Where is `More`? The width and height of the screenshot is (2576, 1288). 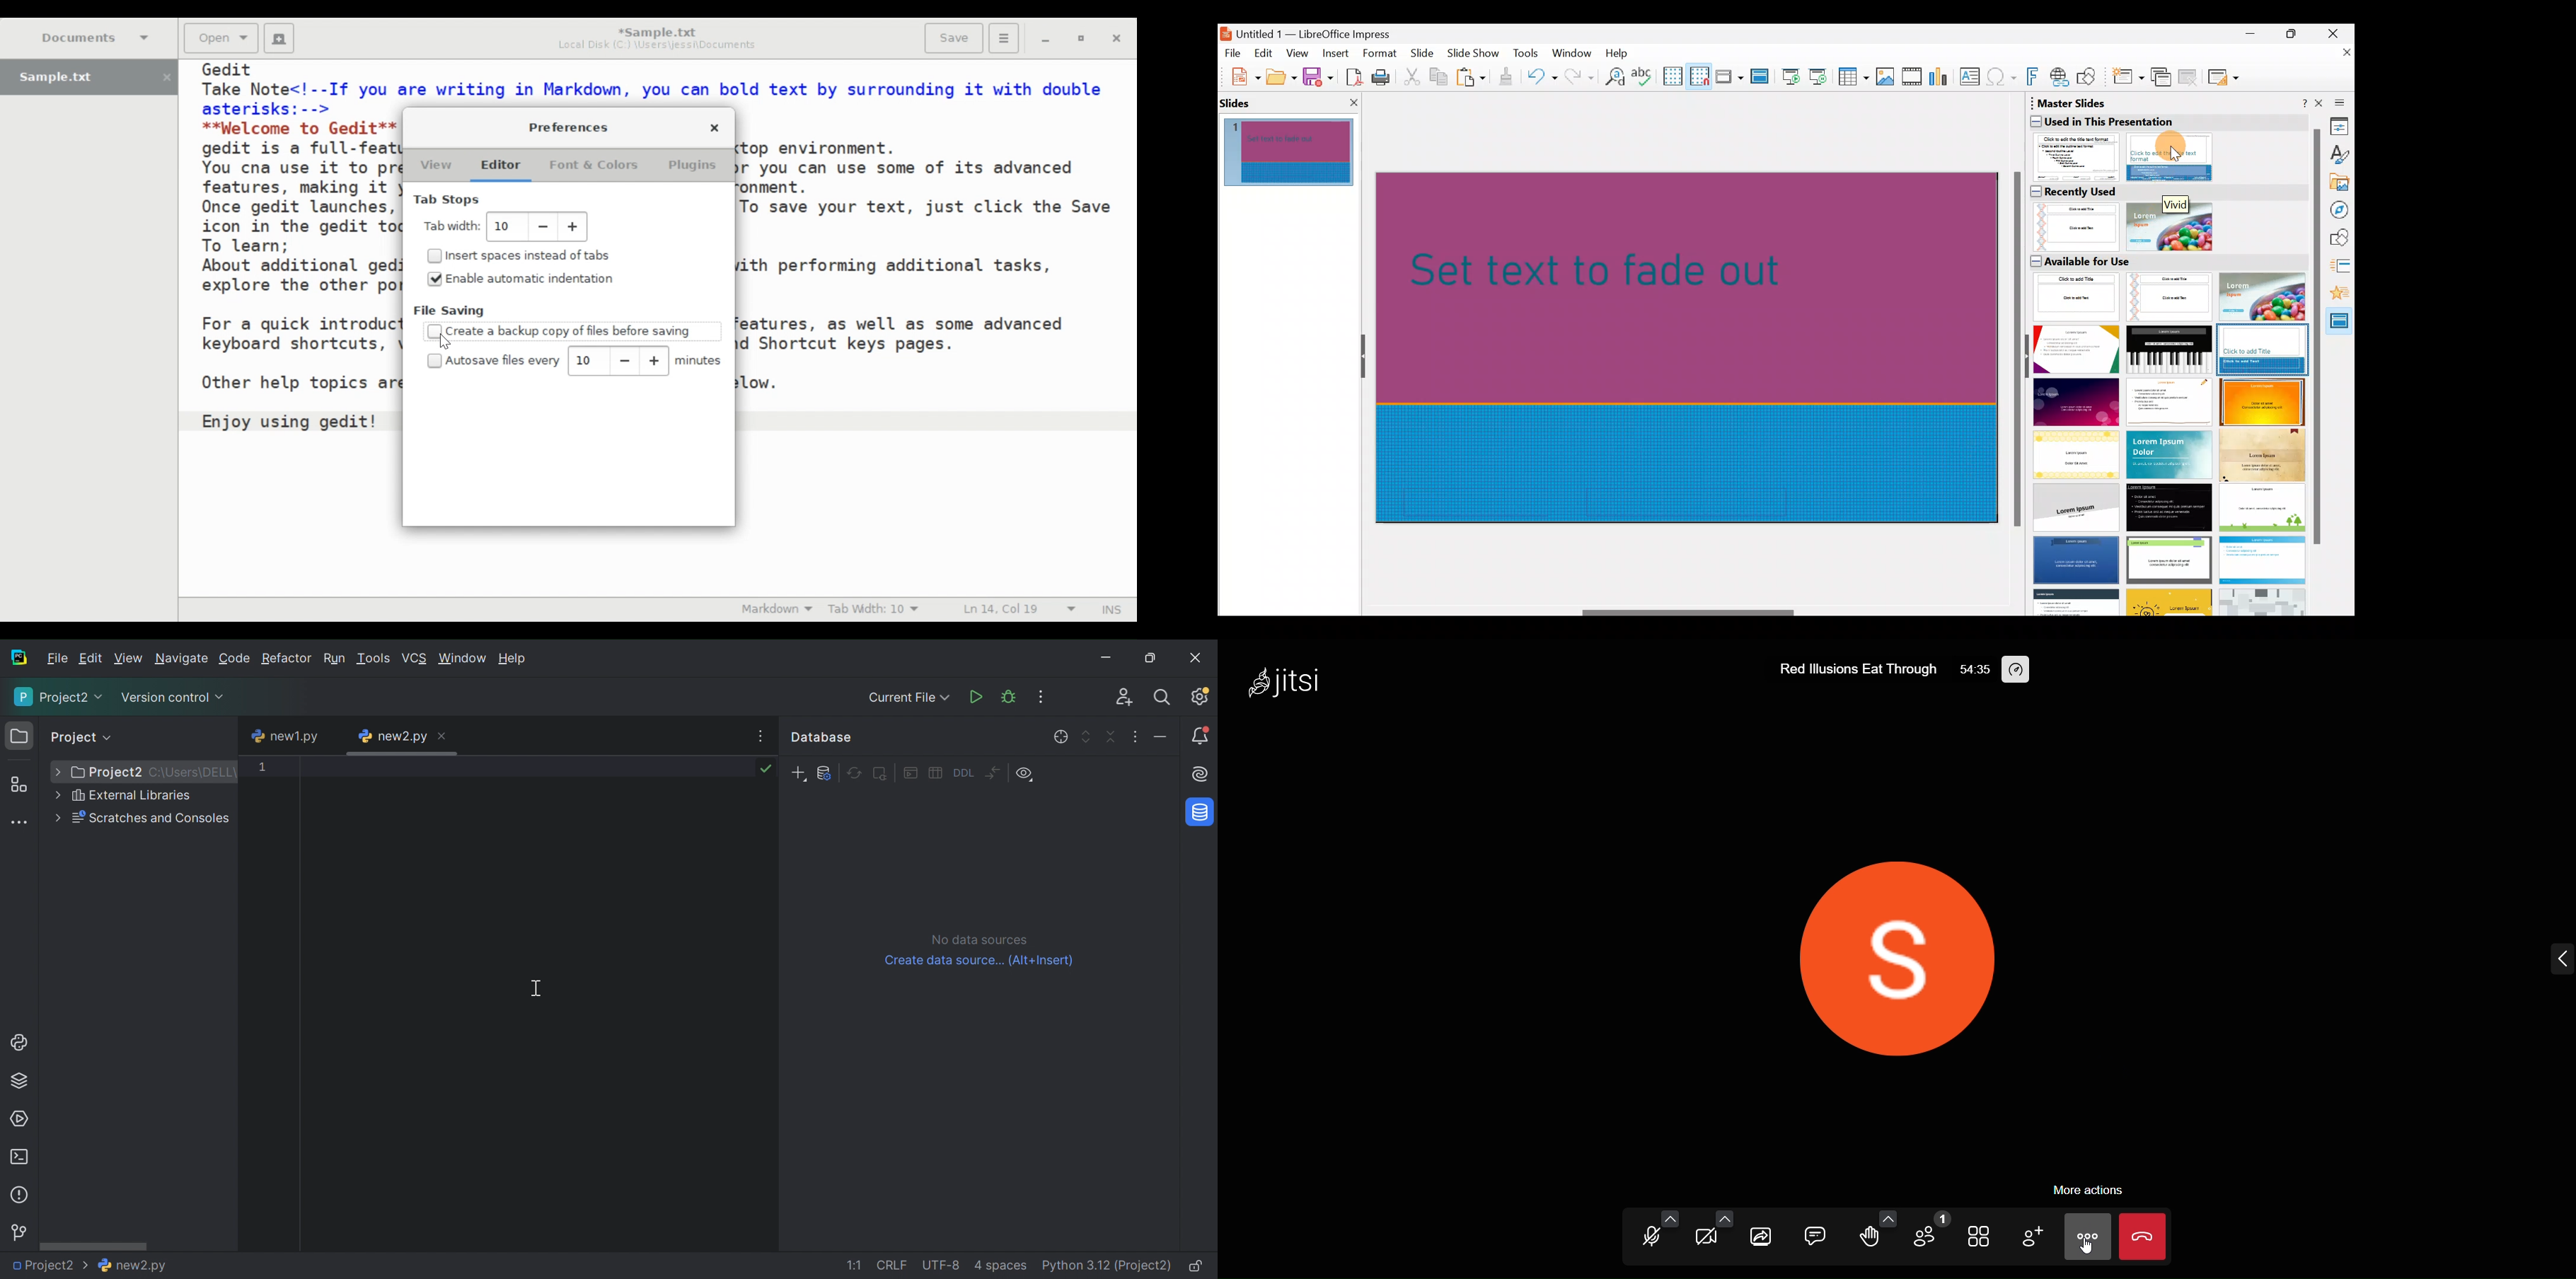
More is located at coordinates (59, 772).